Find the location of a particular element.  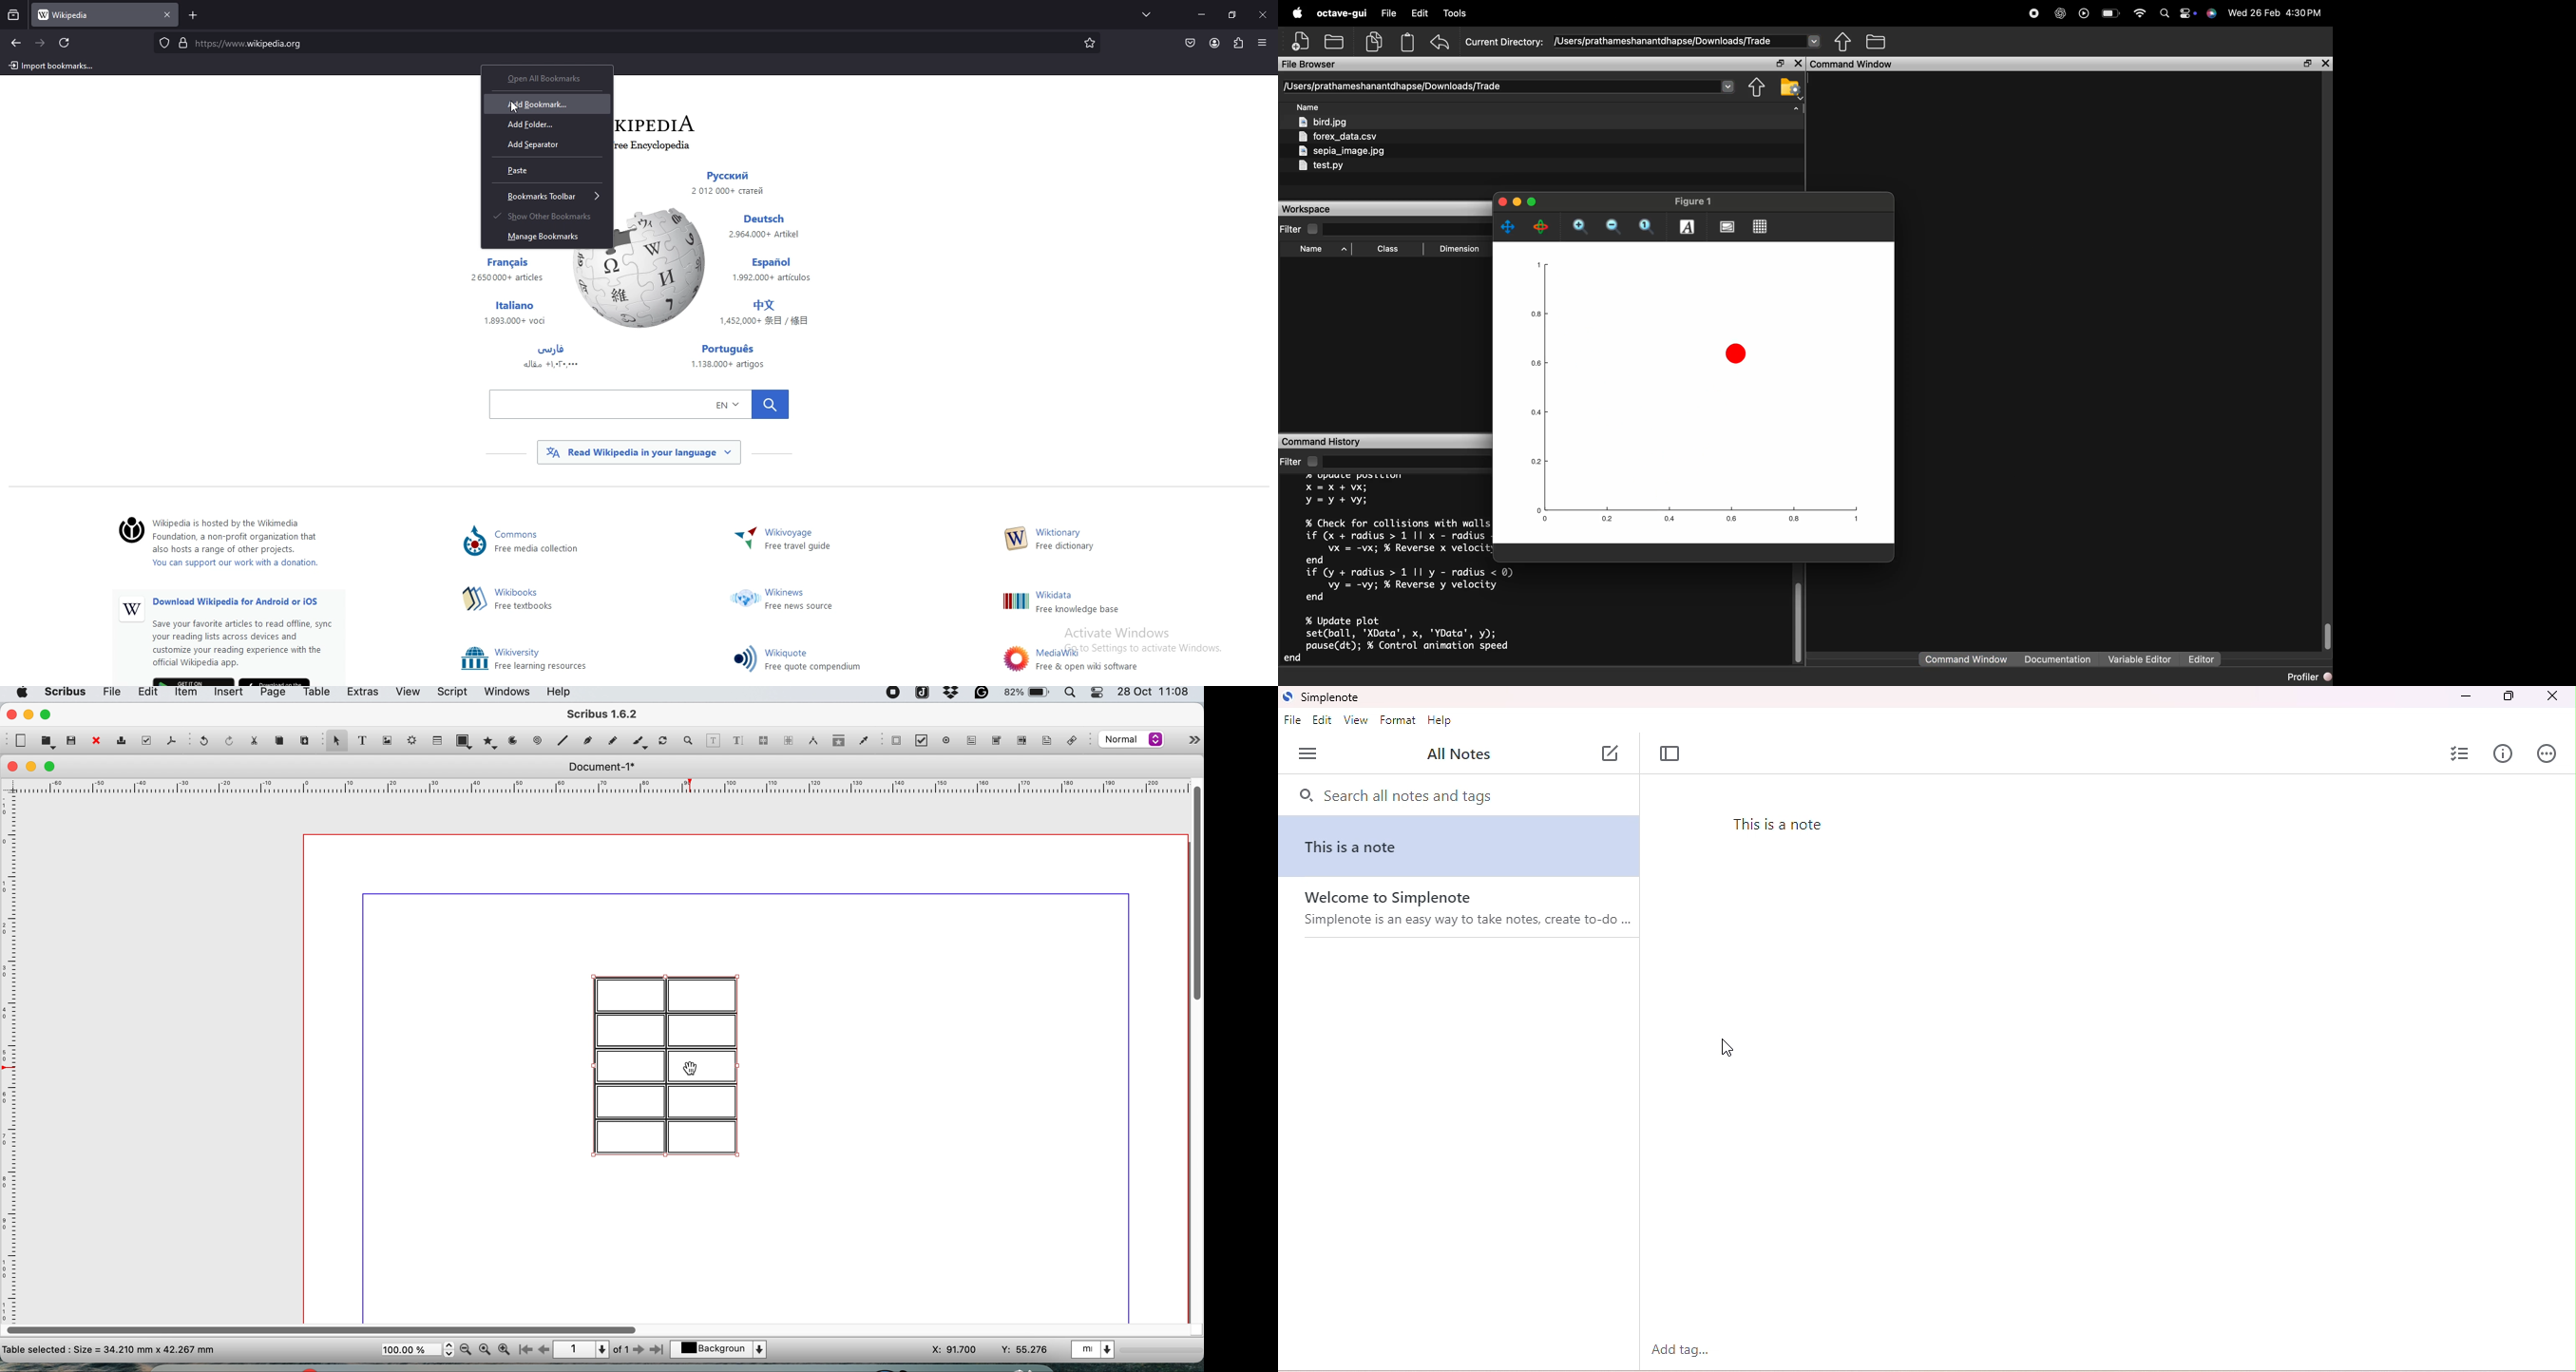

document 1 is located at coordinates (602, 767).